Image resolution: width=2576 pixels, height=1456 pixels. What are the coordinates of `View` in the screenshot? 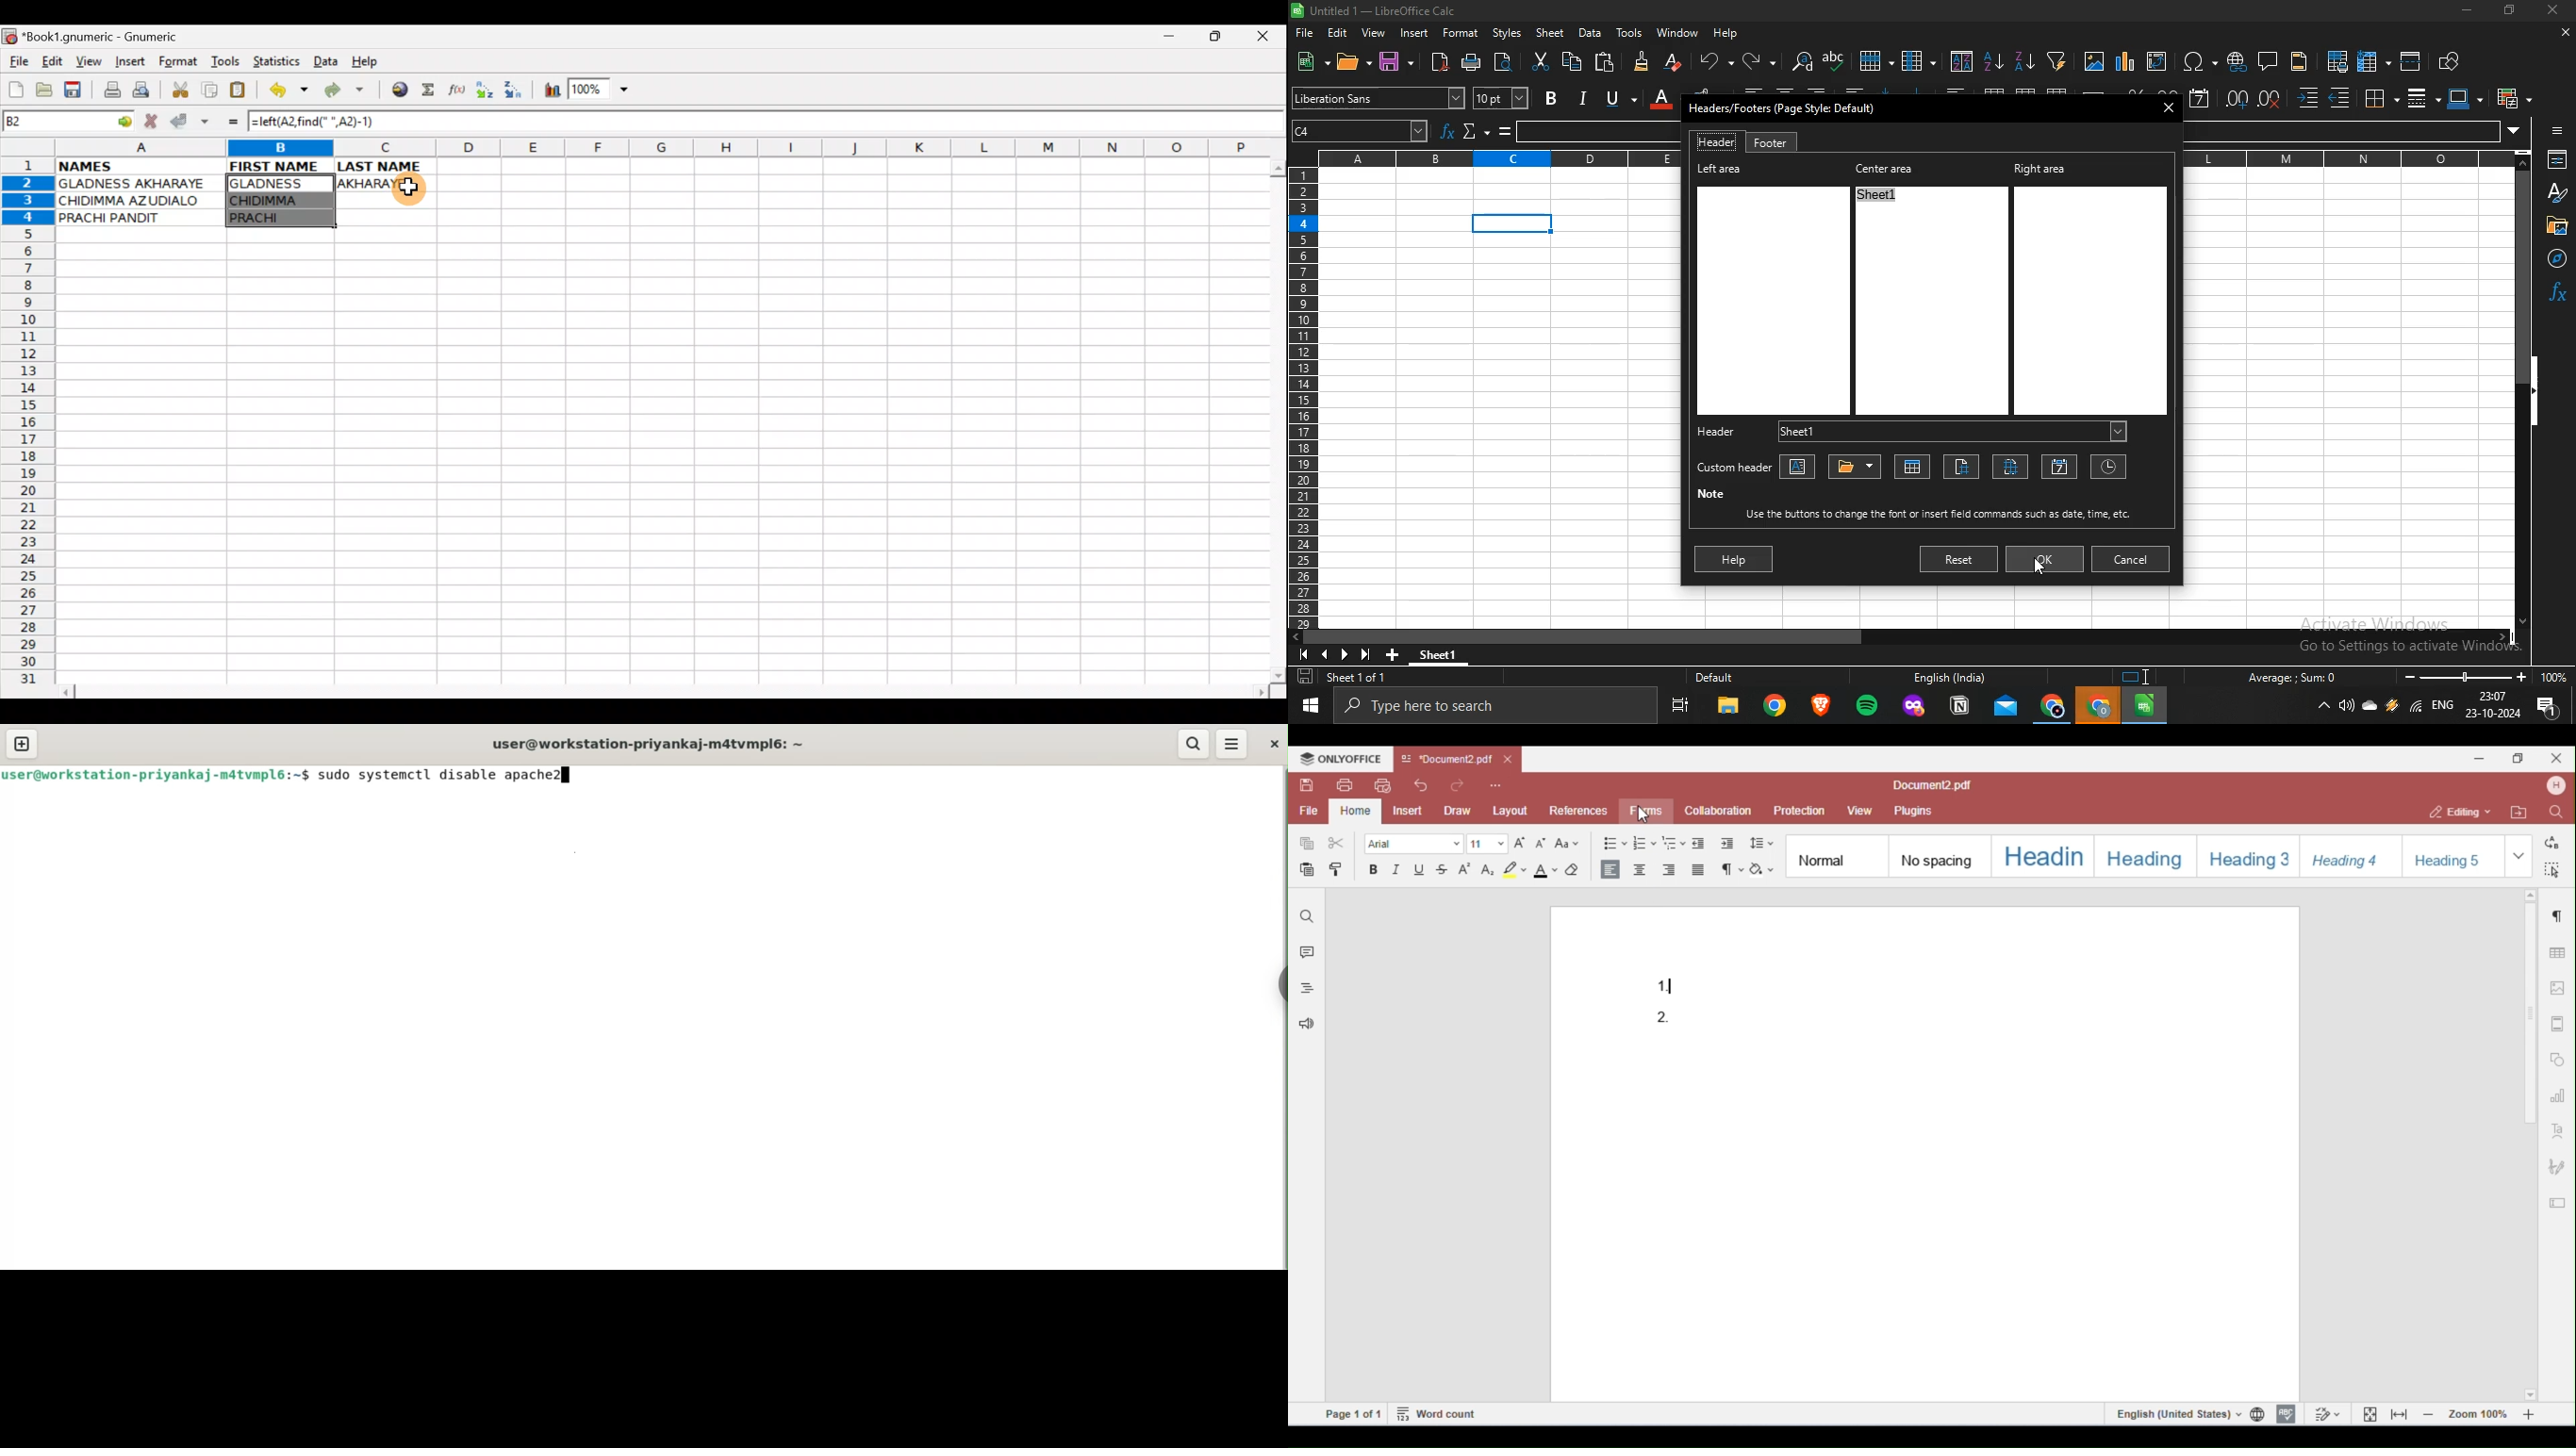 It's located at (85, 61).